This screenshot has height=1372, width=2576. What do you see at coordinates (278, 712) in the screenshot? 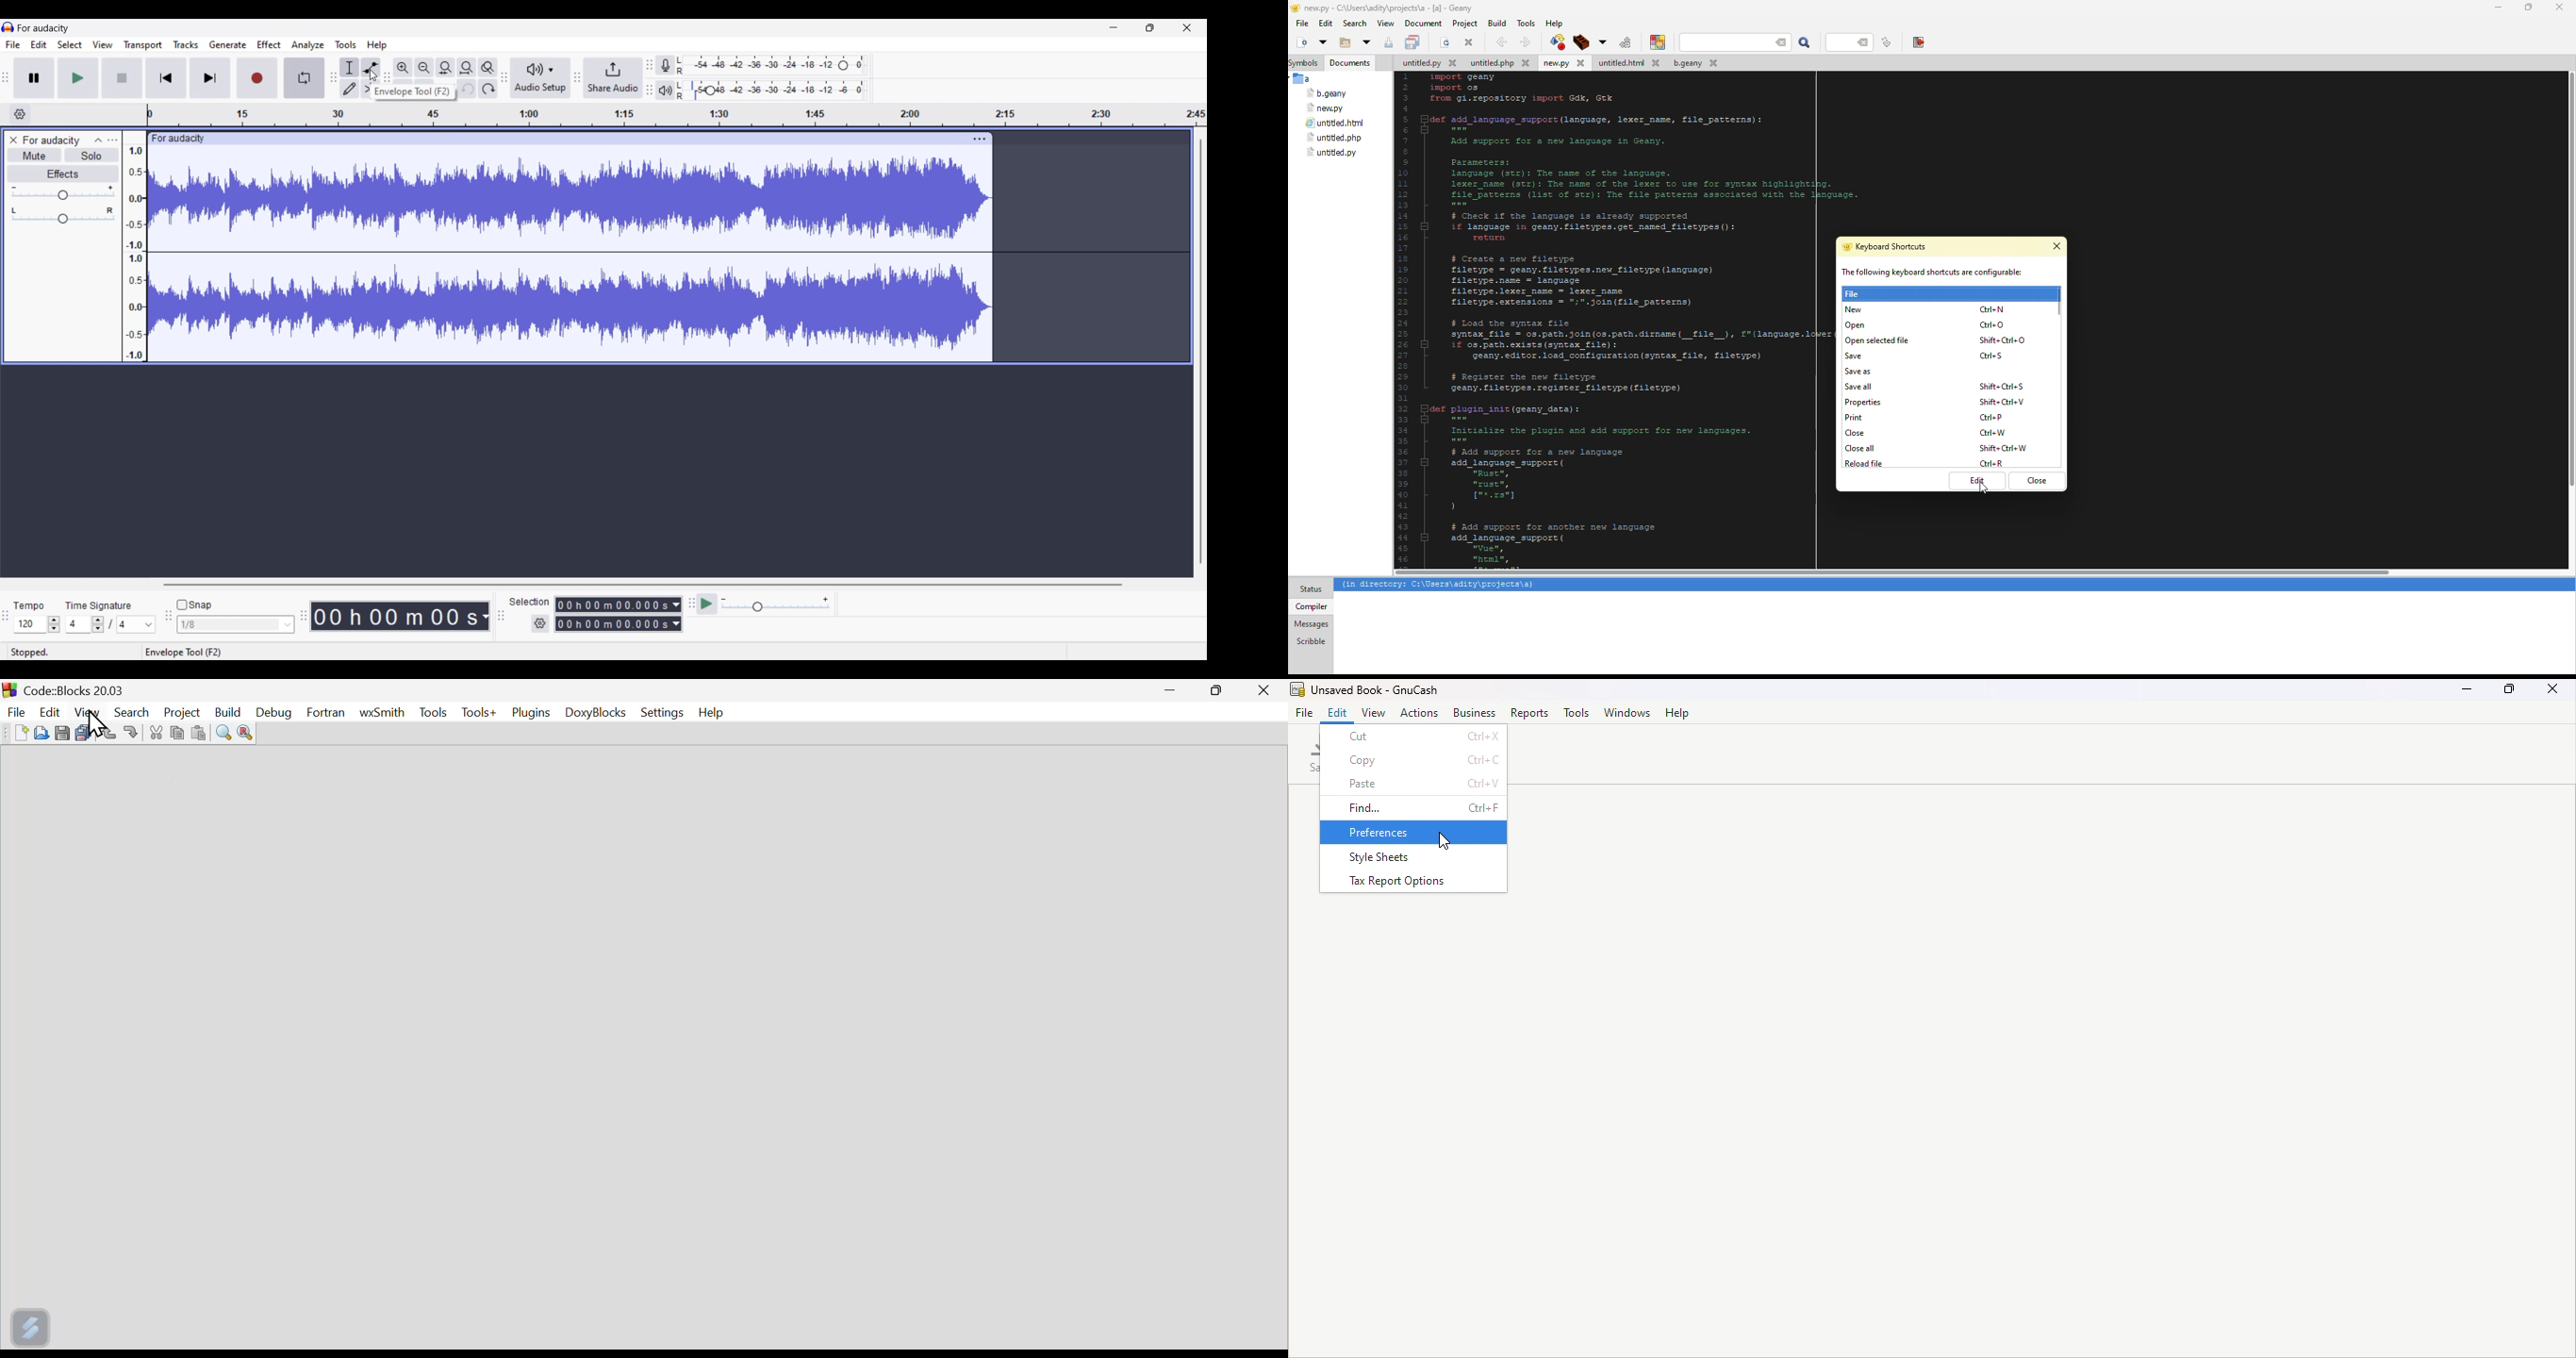
I see `Debug` at bounding box center [278, 712].